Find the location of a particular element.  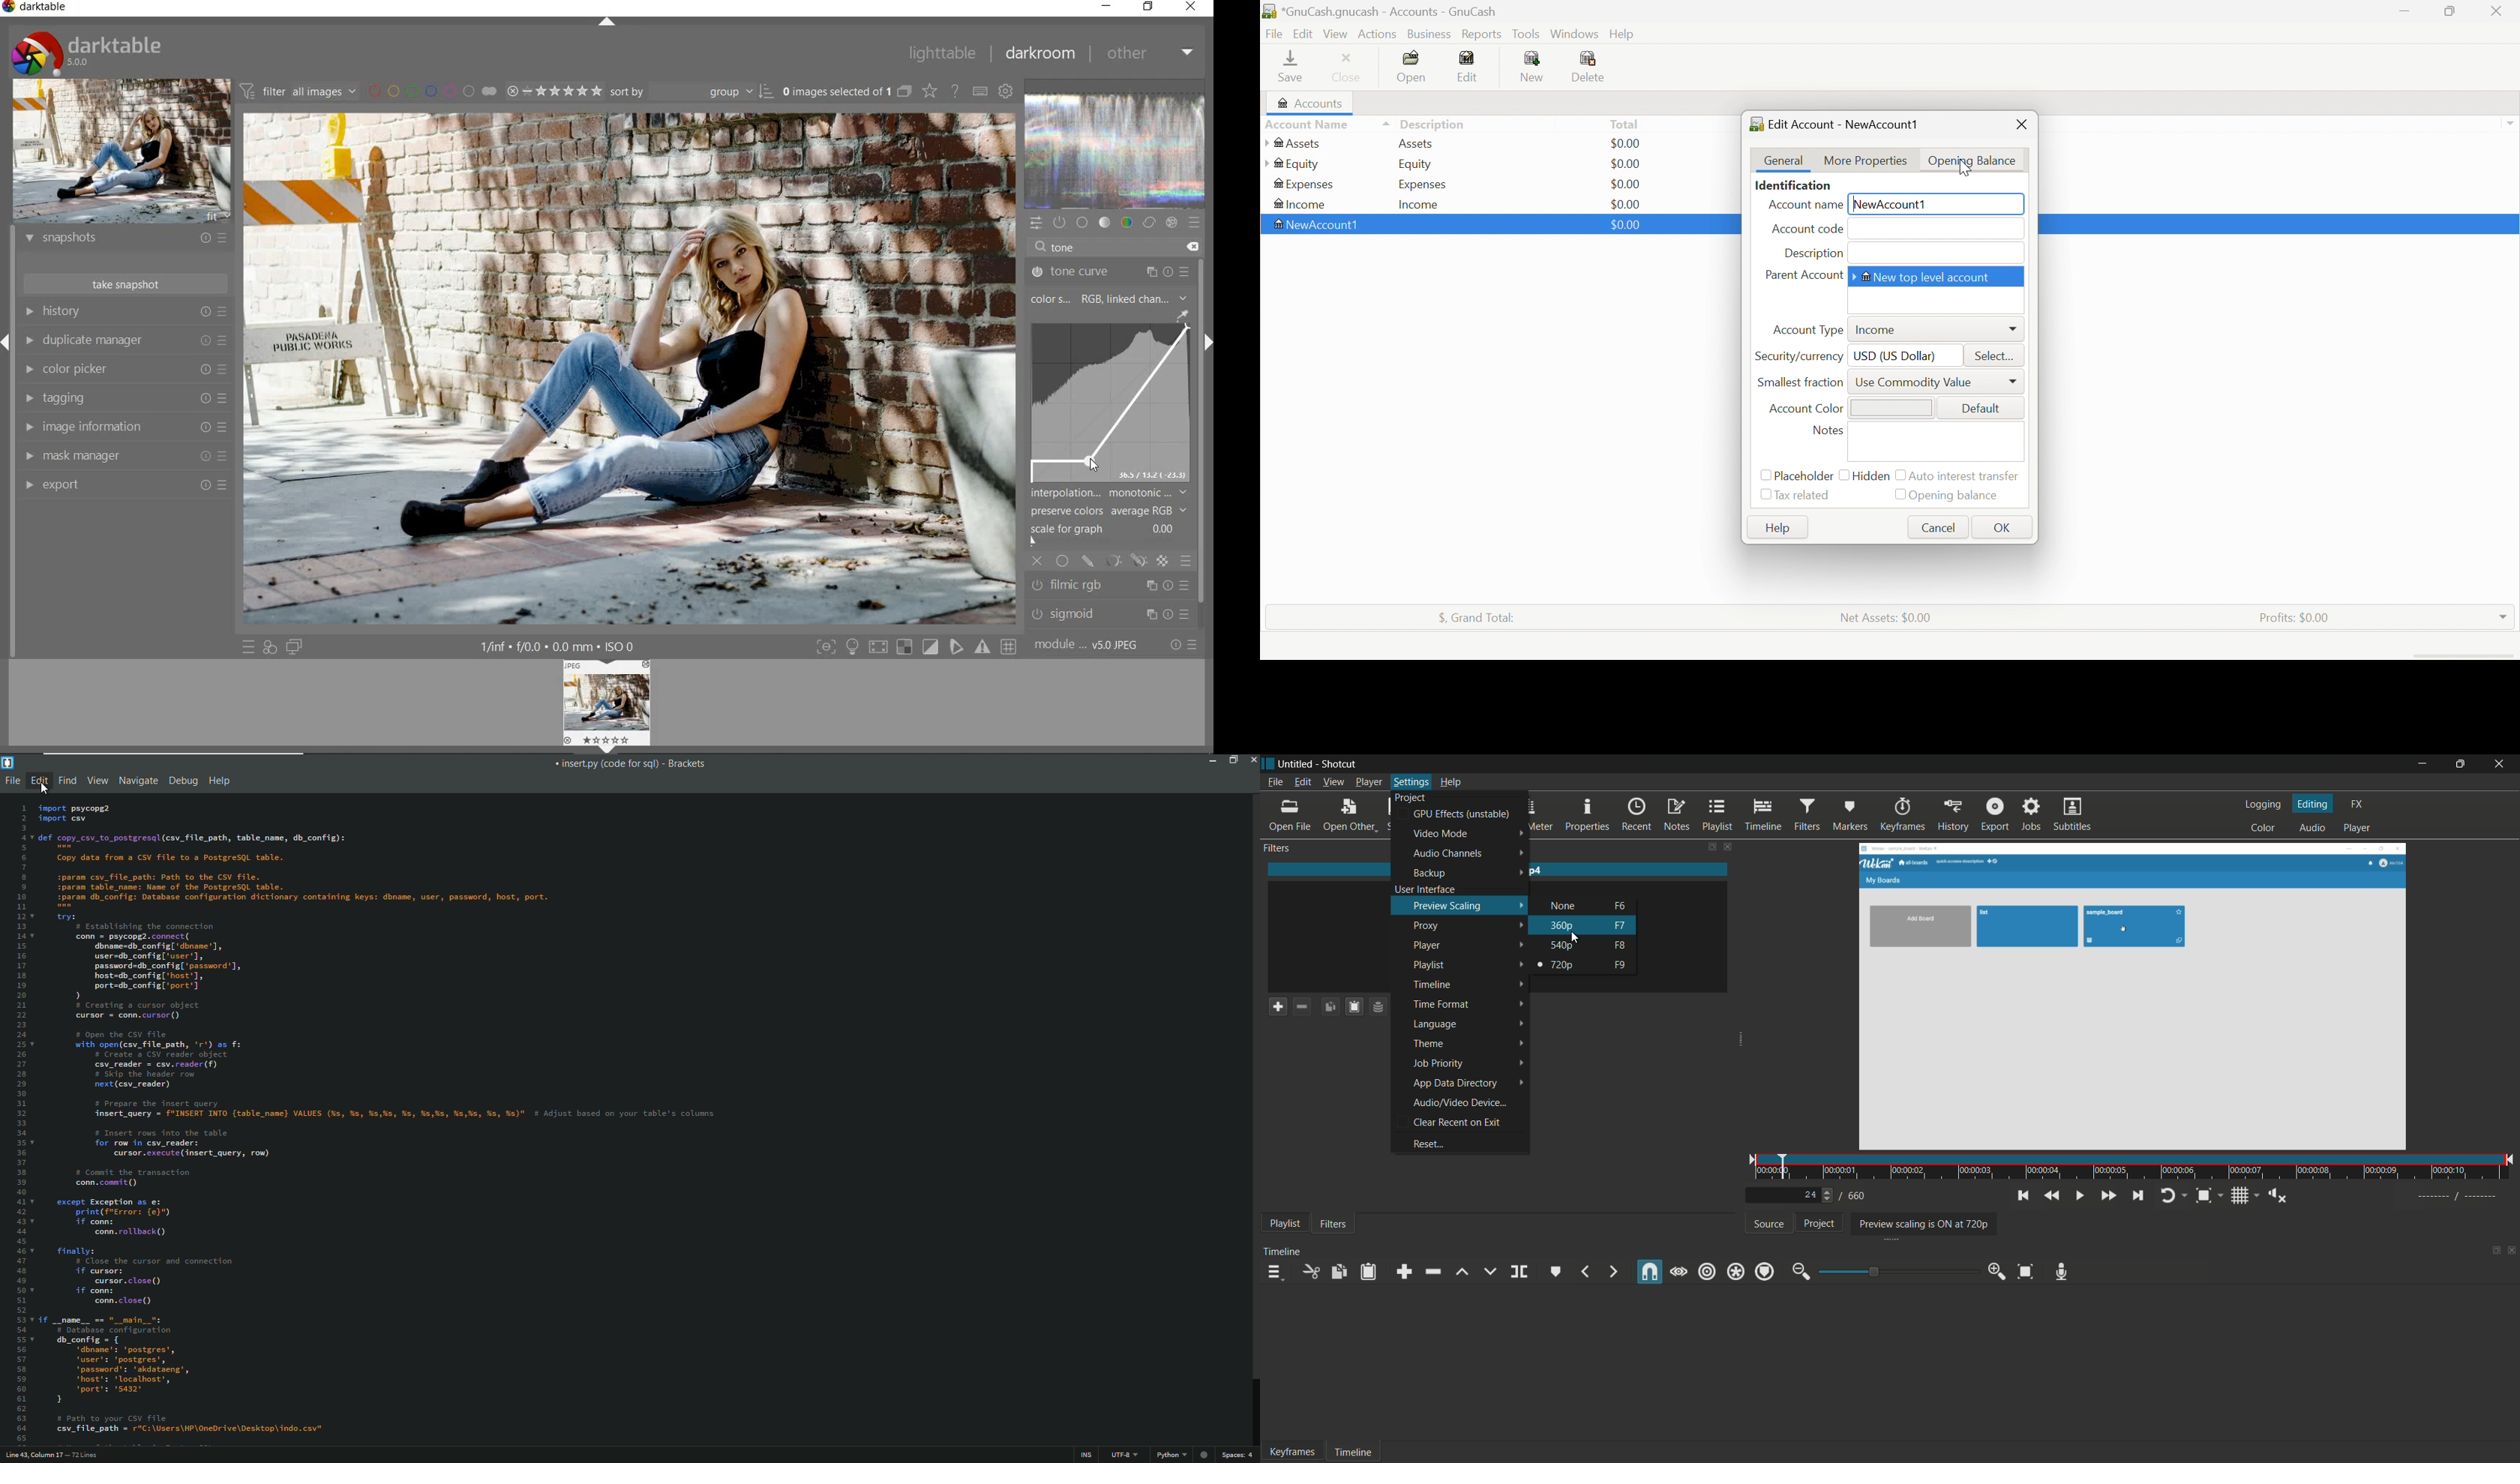

system logo is located at coordinates (87, 52).